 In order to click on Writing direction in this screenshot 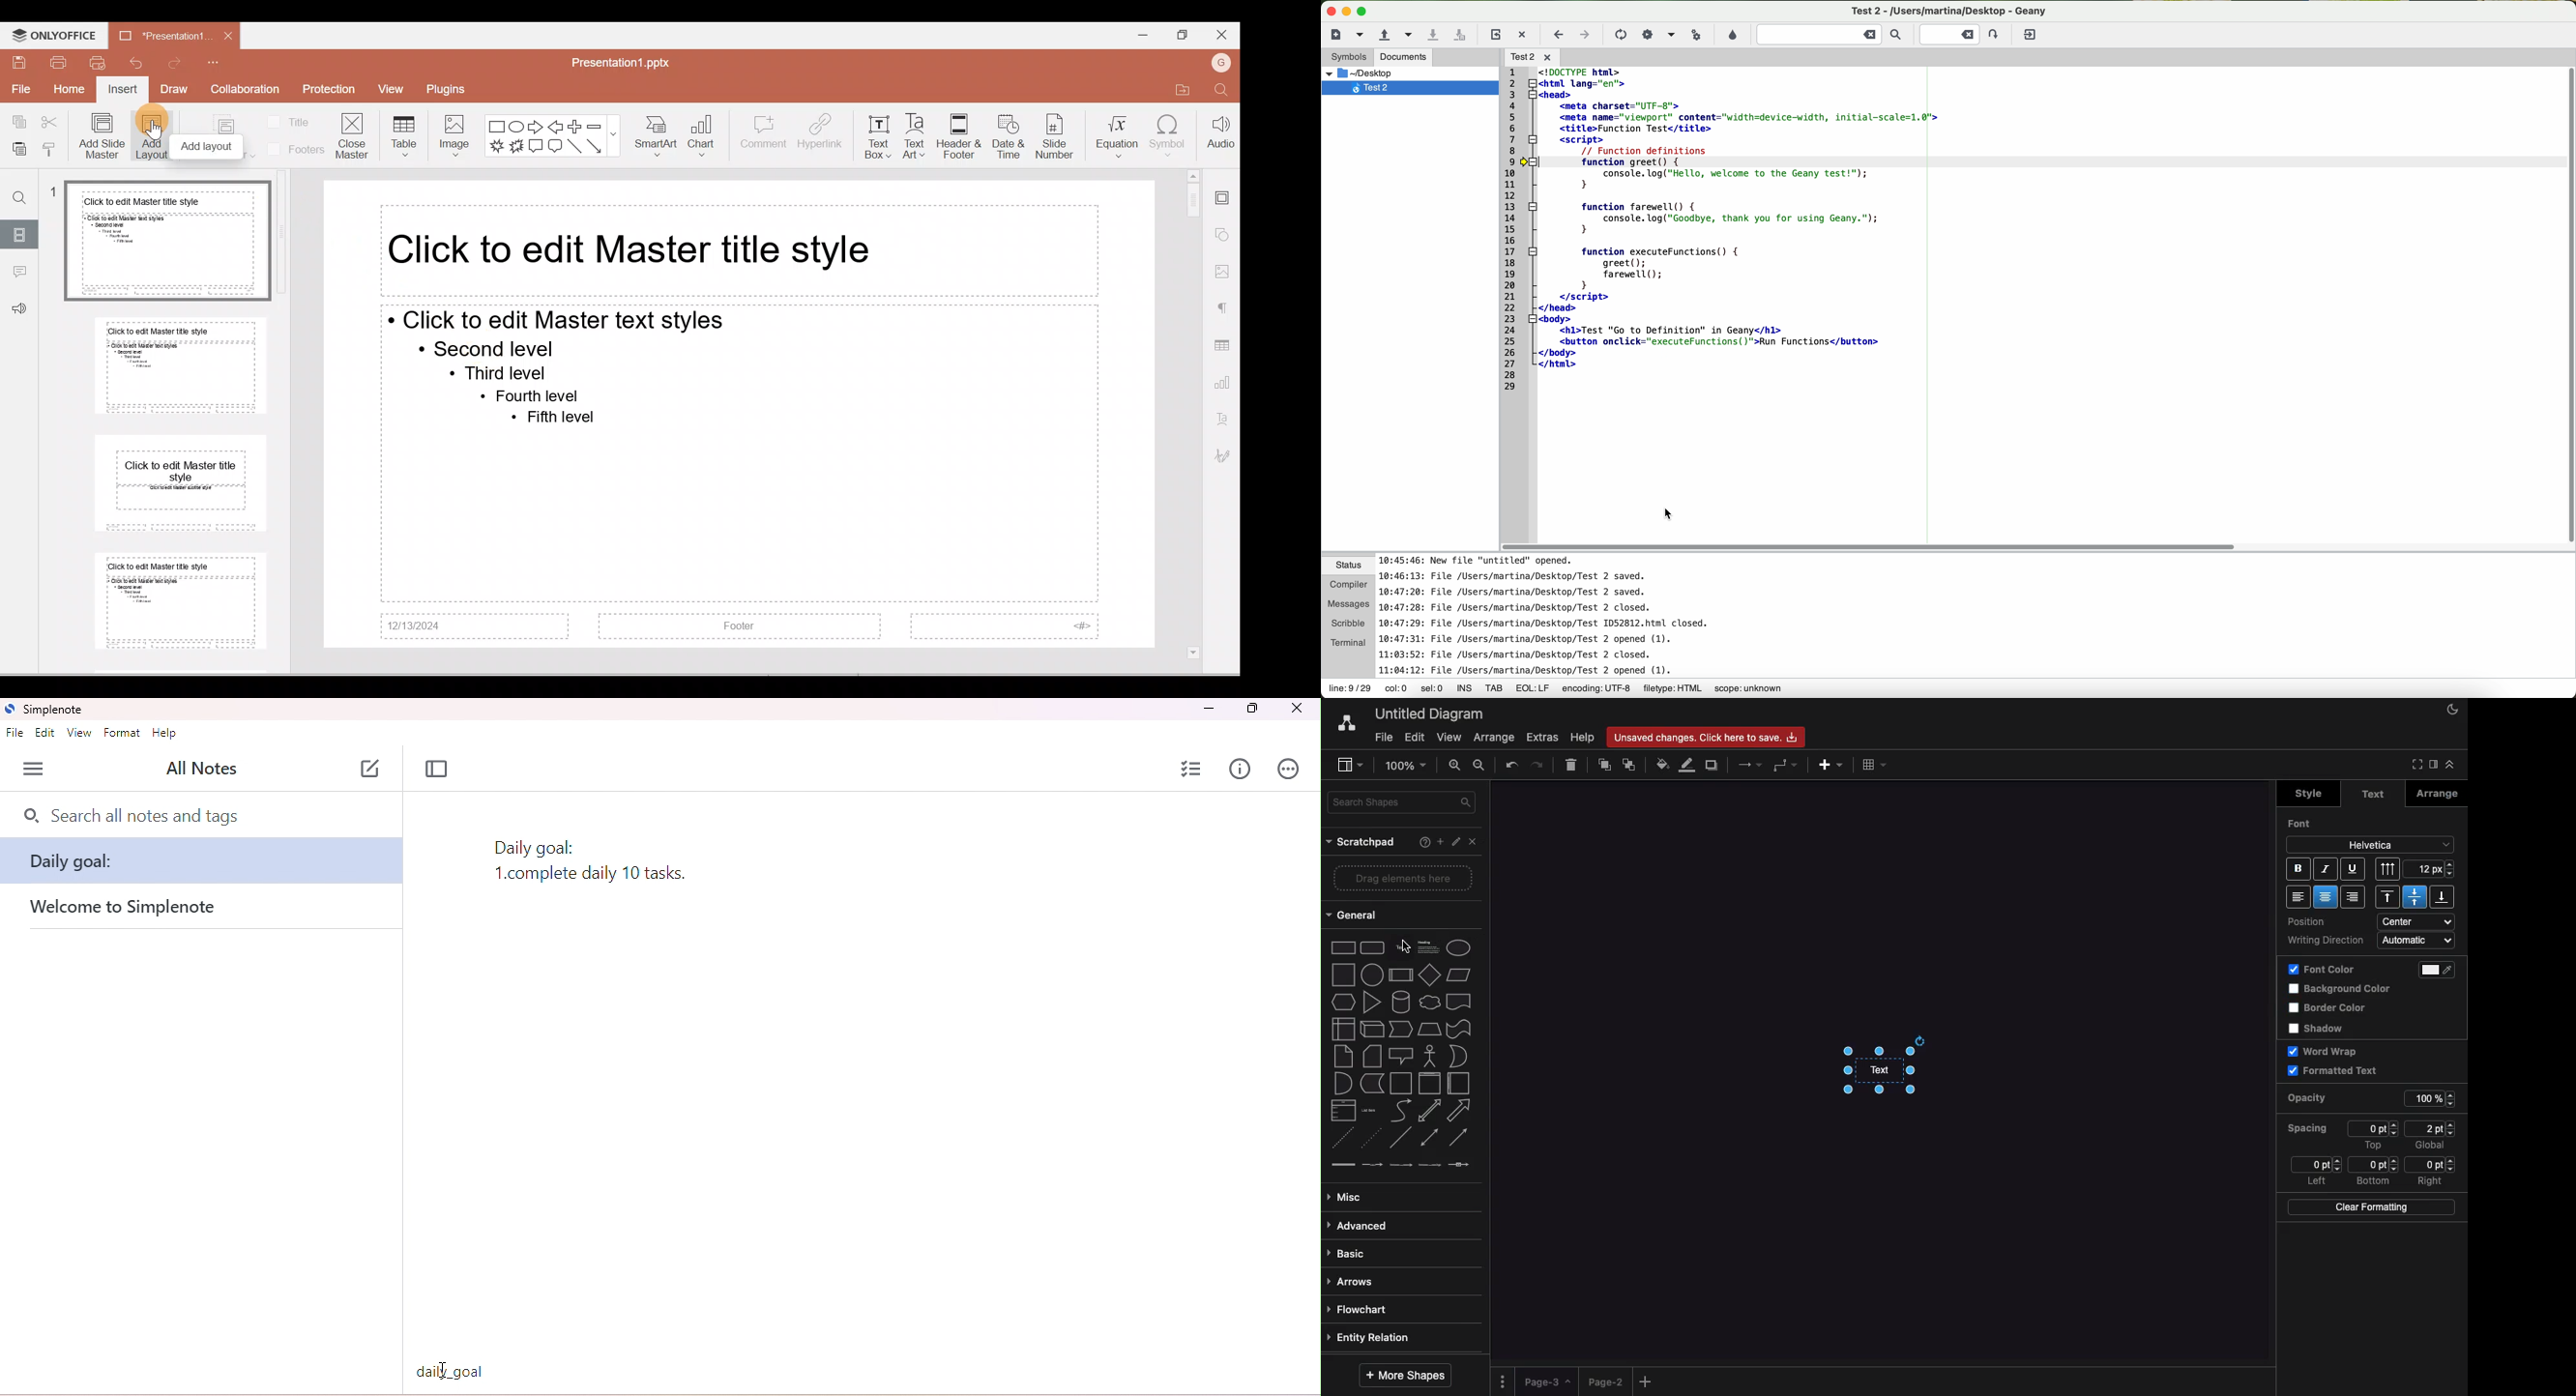, I will do `click(2327, 941)`.